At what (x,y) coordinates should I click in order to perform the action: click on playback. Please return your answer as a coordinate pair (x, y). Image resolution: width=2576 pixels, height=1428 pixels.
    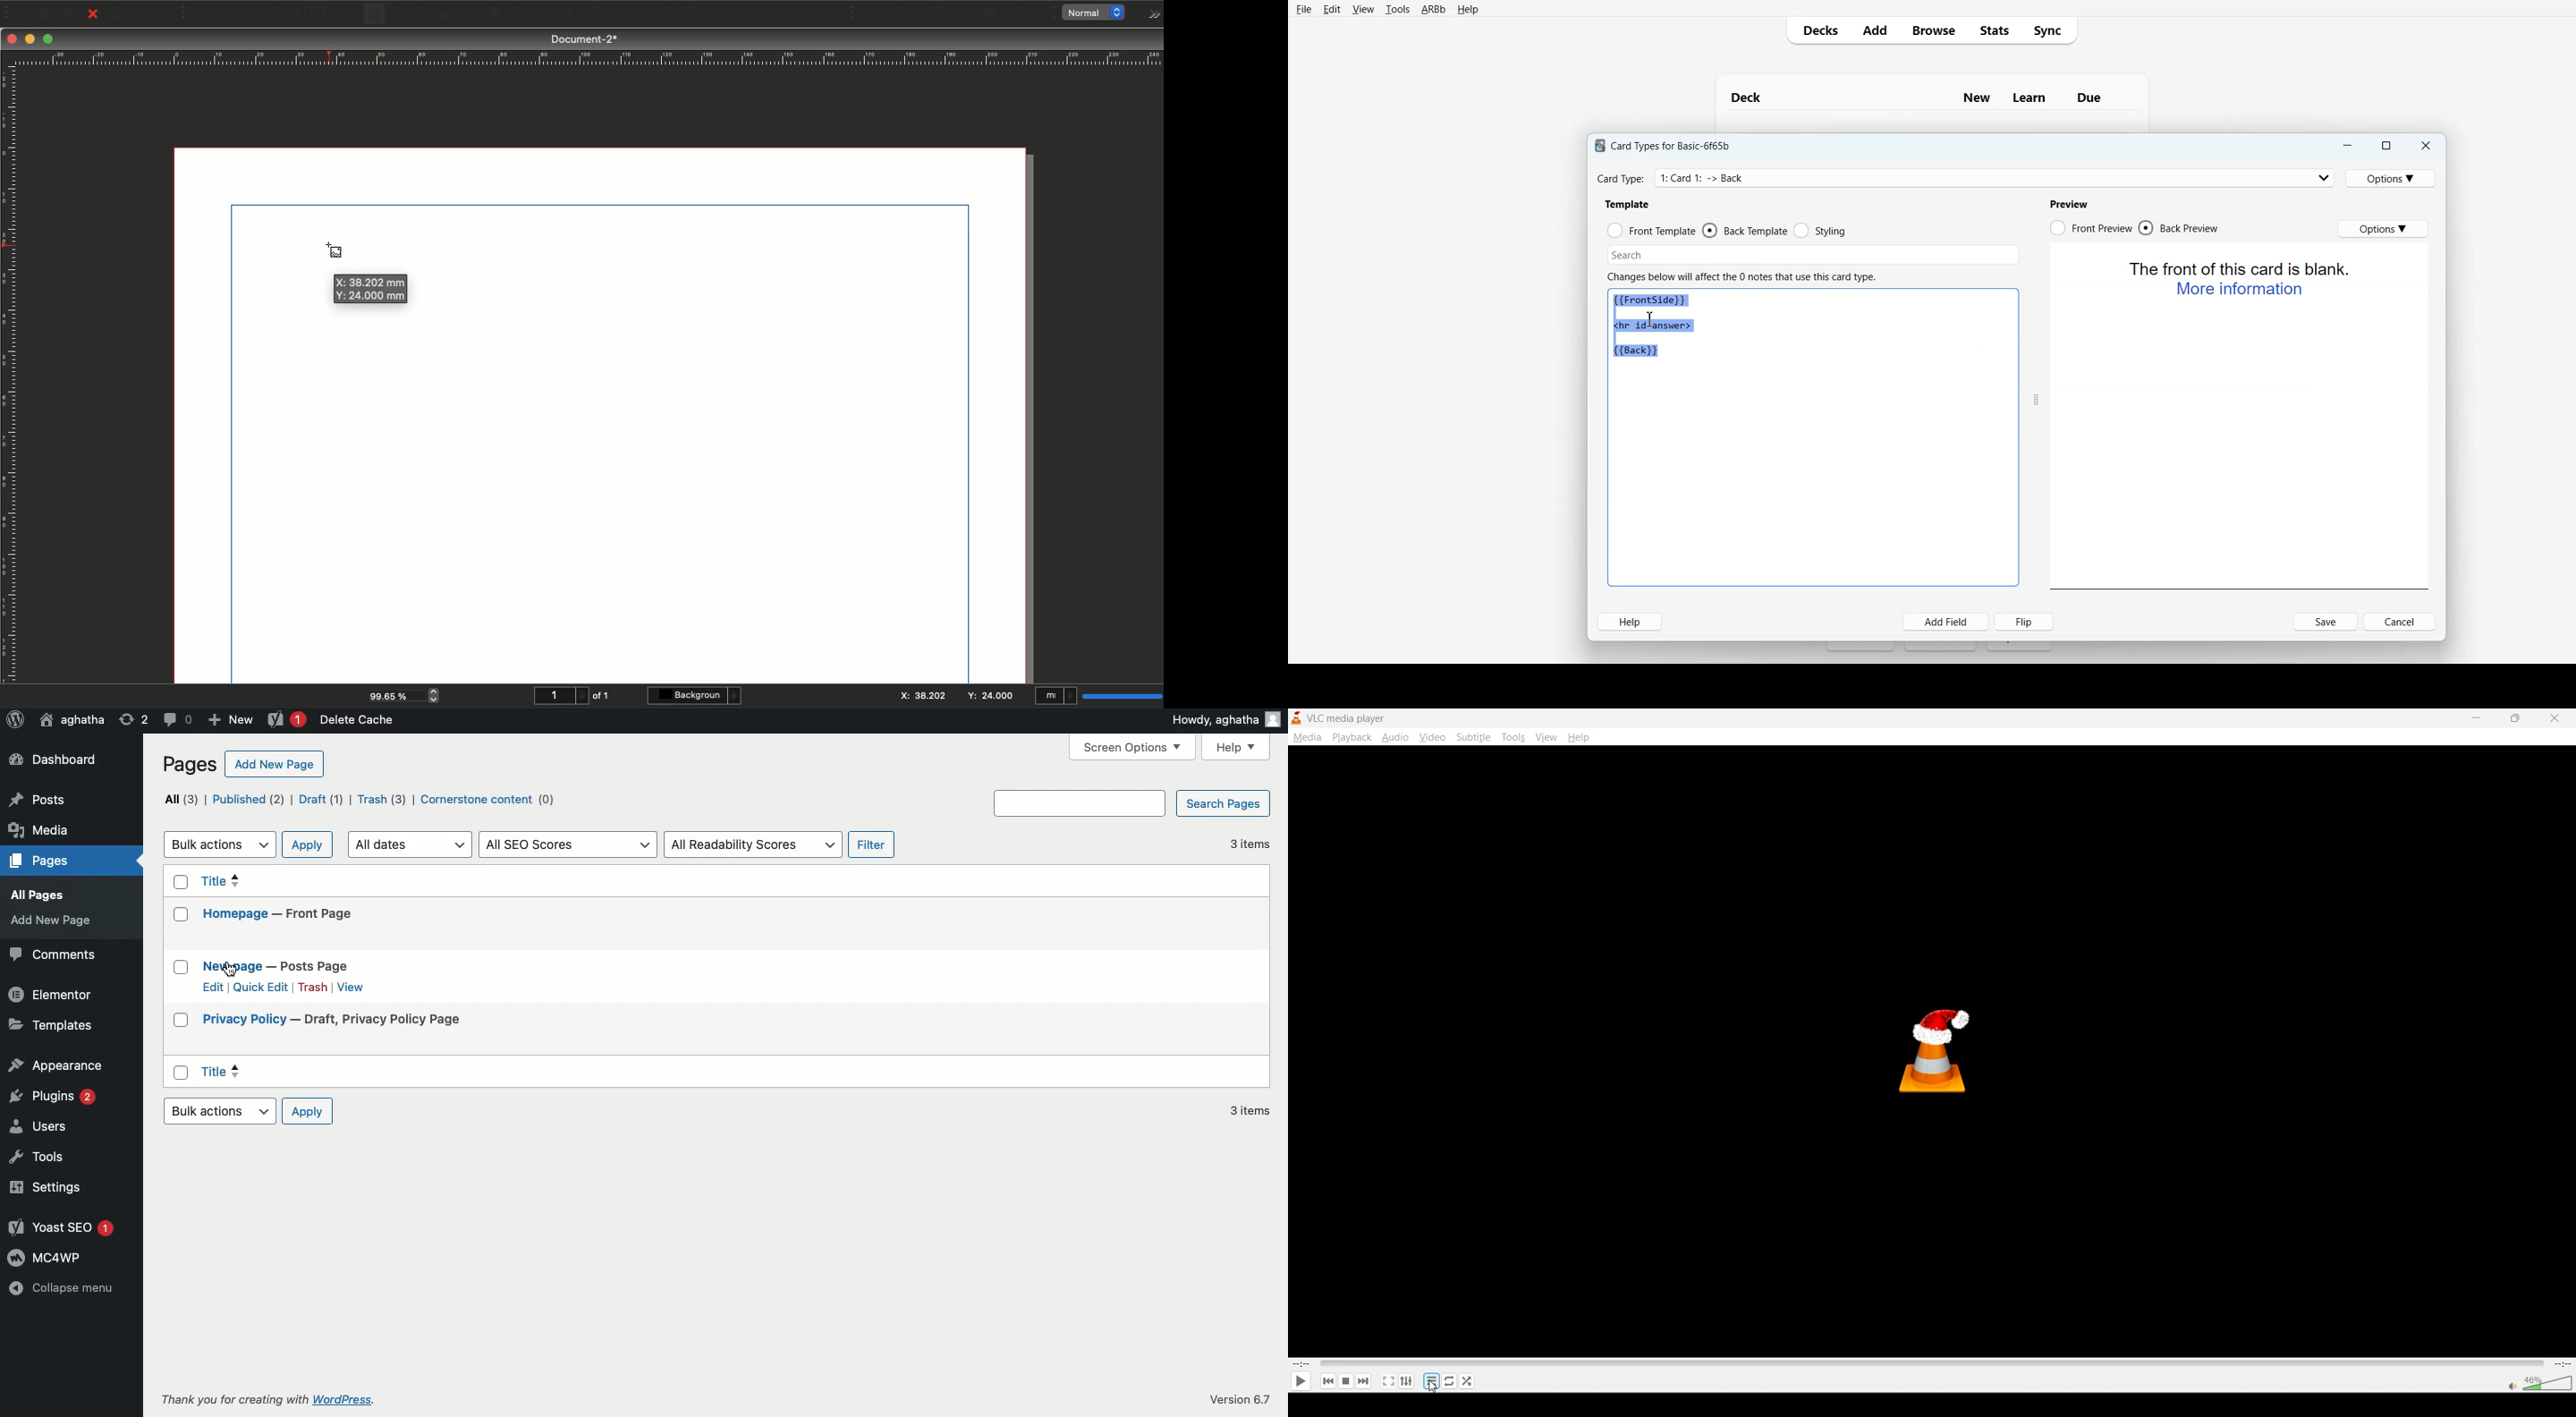
    Looking at the image, I should click on (1352, 737).